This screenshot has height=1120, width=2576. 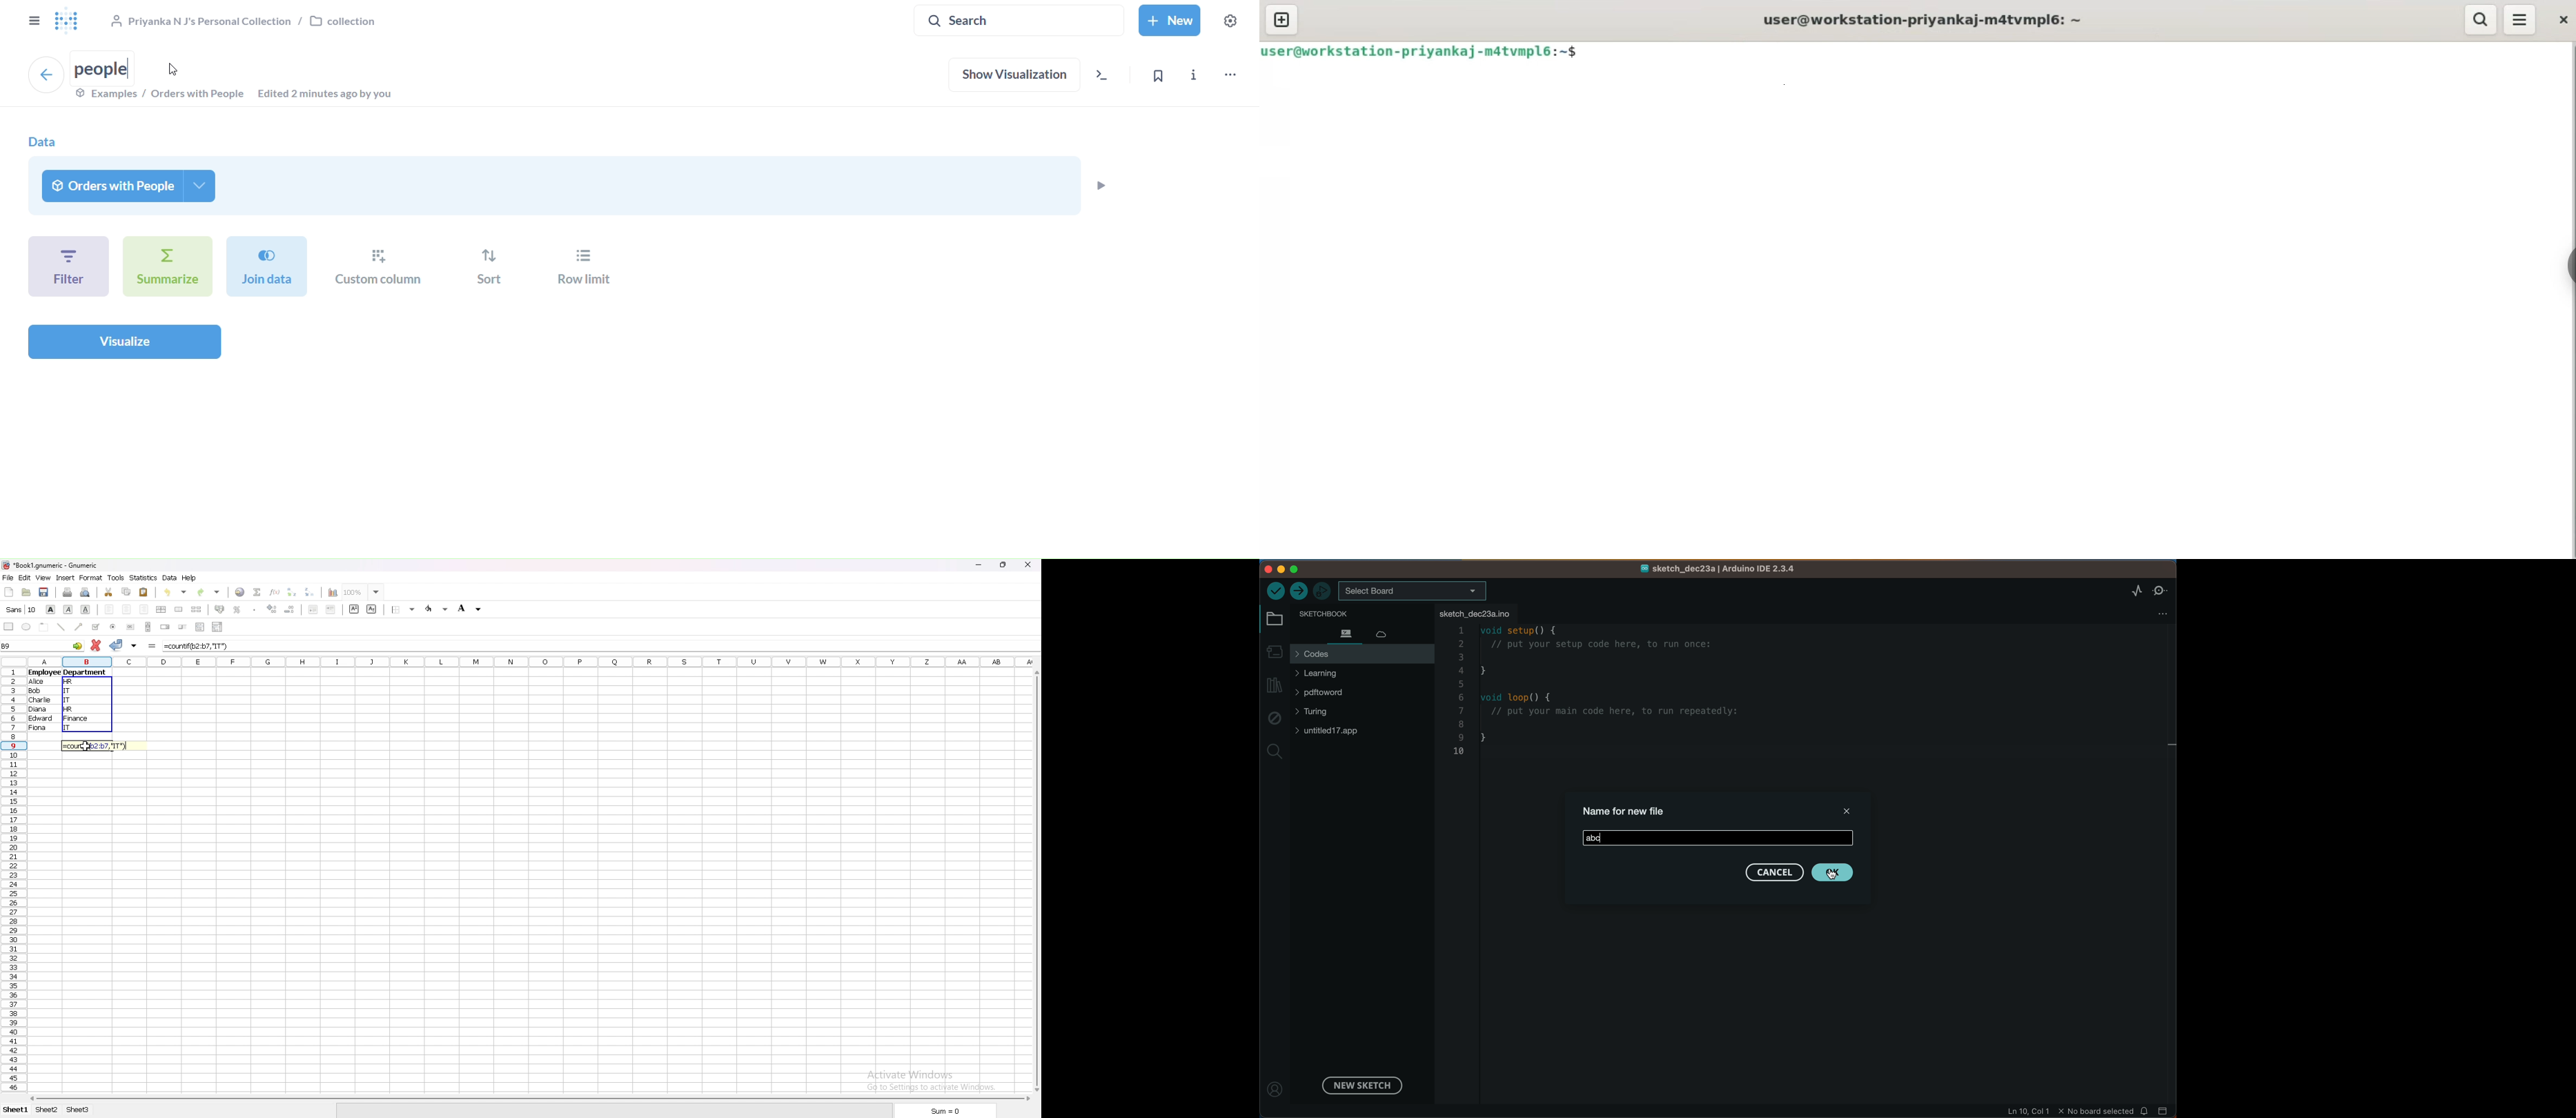 I want to click on insert, so click(x=66, y=578).